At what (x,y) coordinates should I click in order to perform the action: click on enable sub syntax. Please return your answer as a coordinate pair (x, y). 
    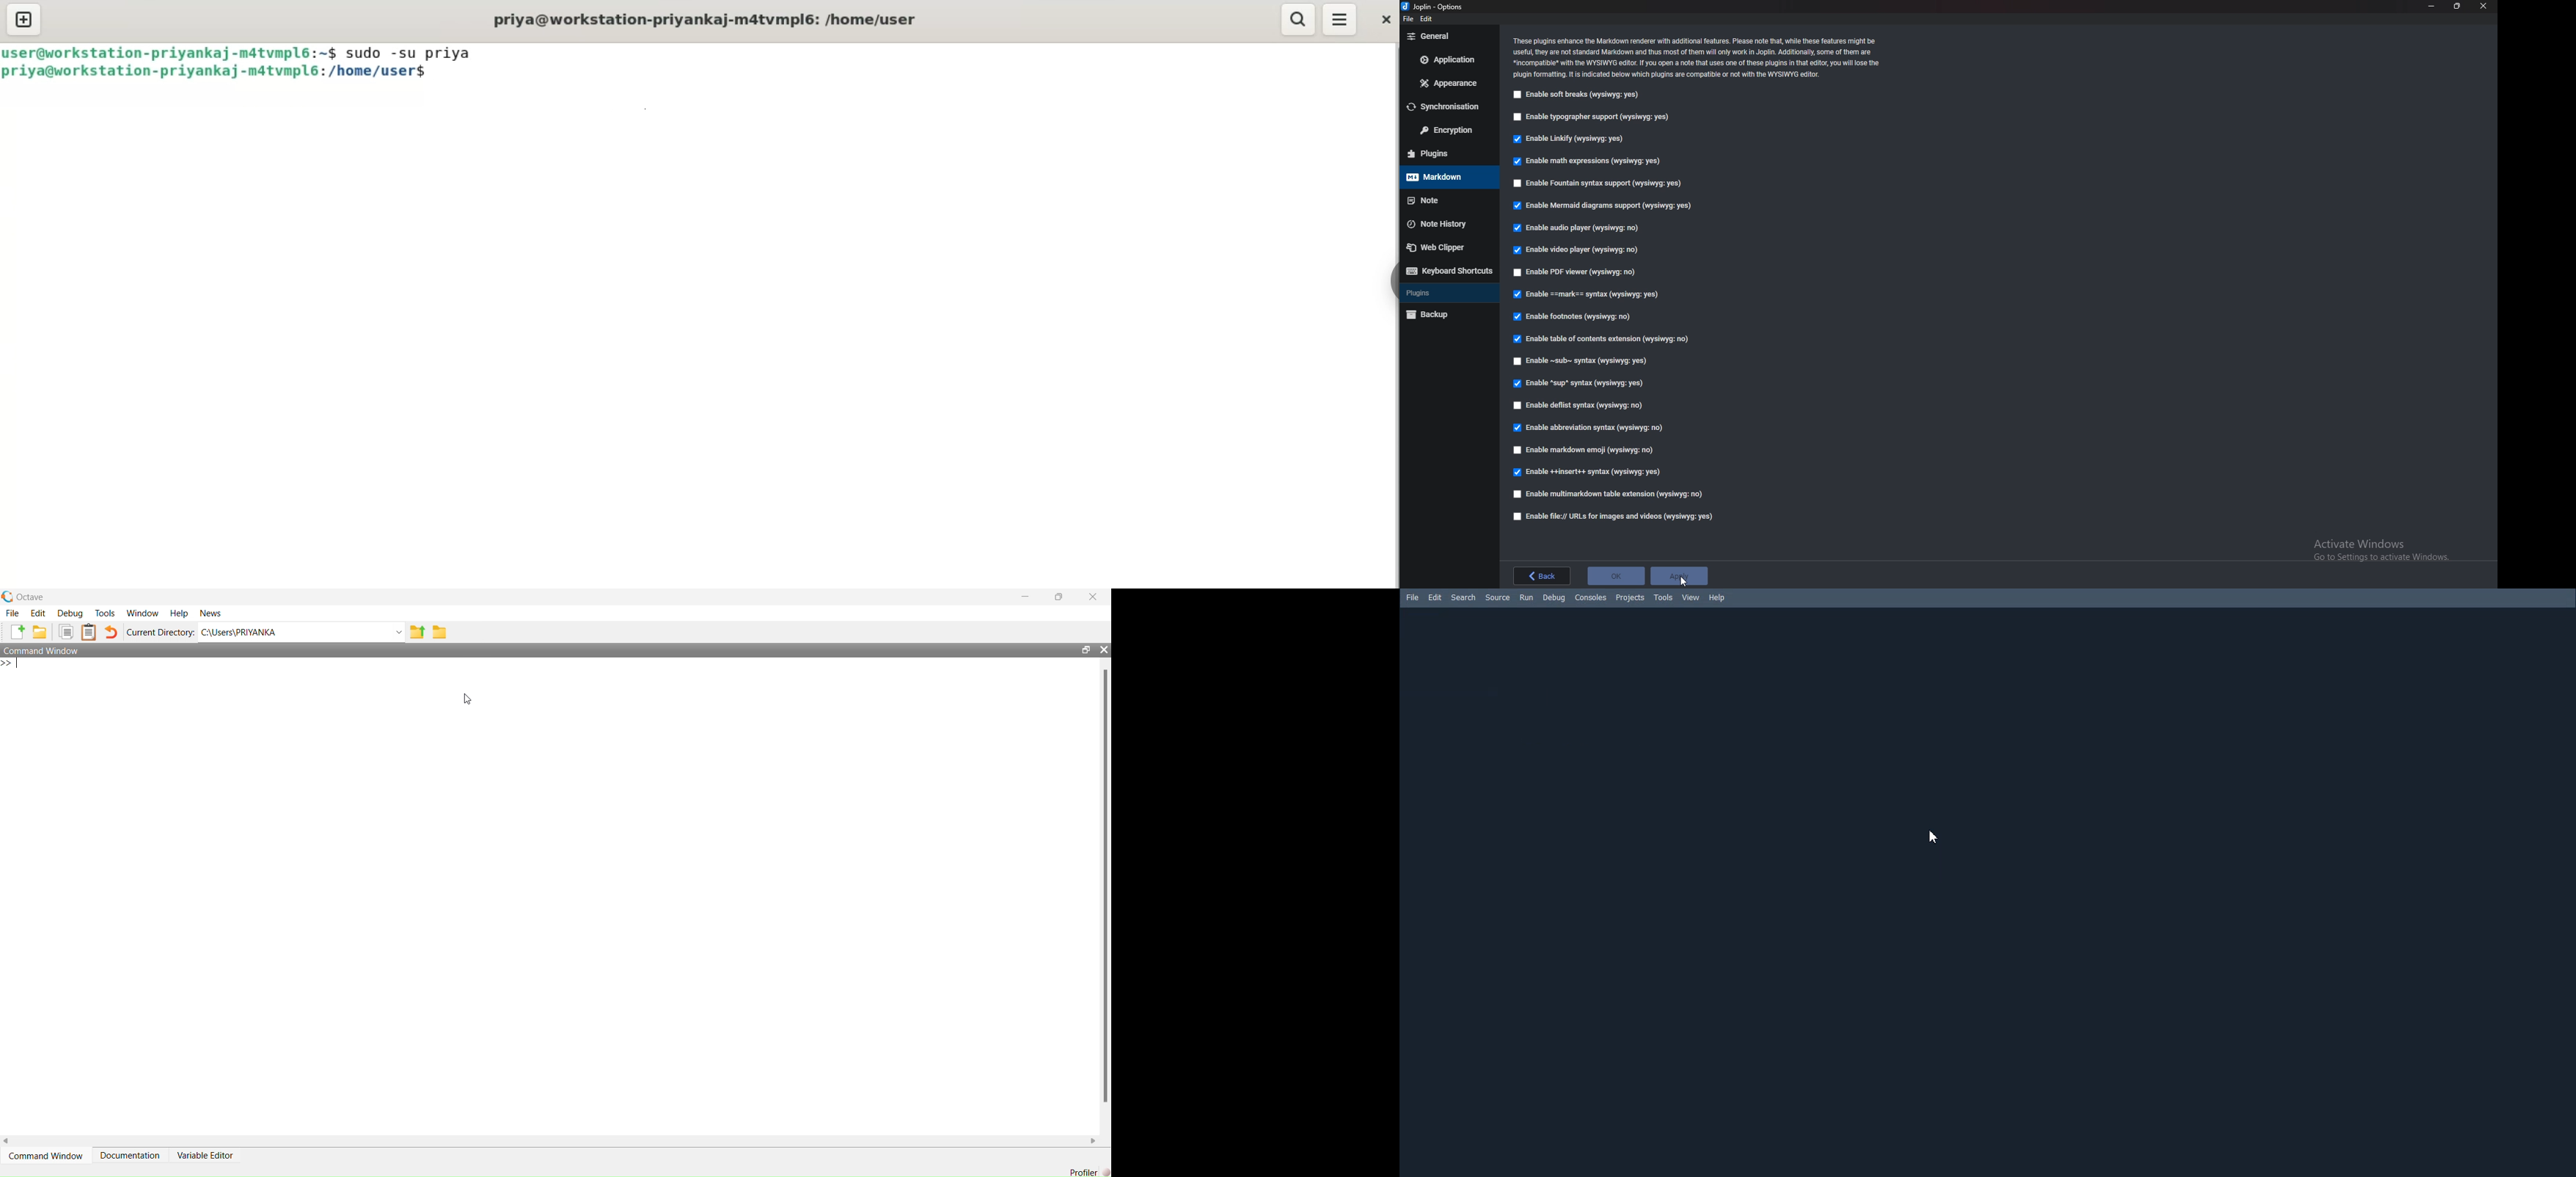
    Looking at the image, I should click on (1582, 361).